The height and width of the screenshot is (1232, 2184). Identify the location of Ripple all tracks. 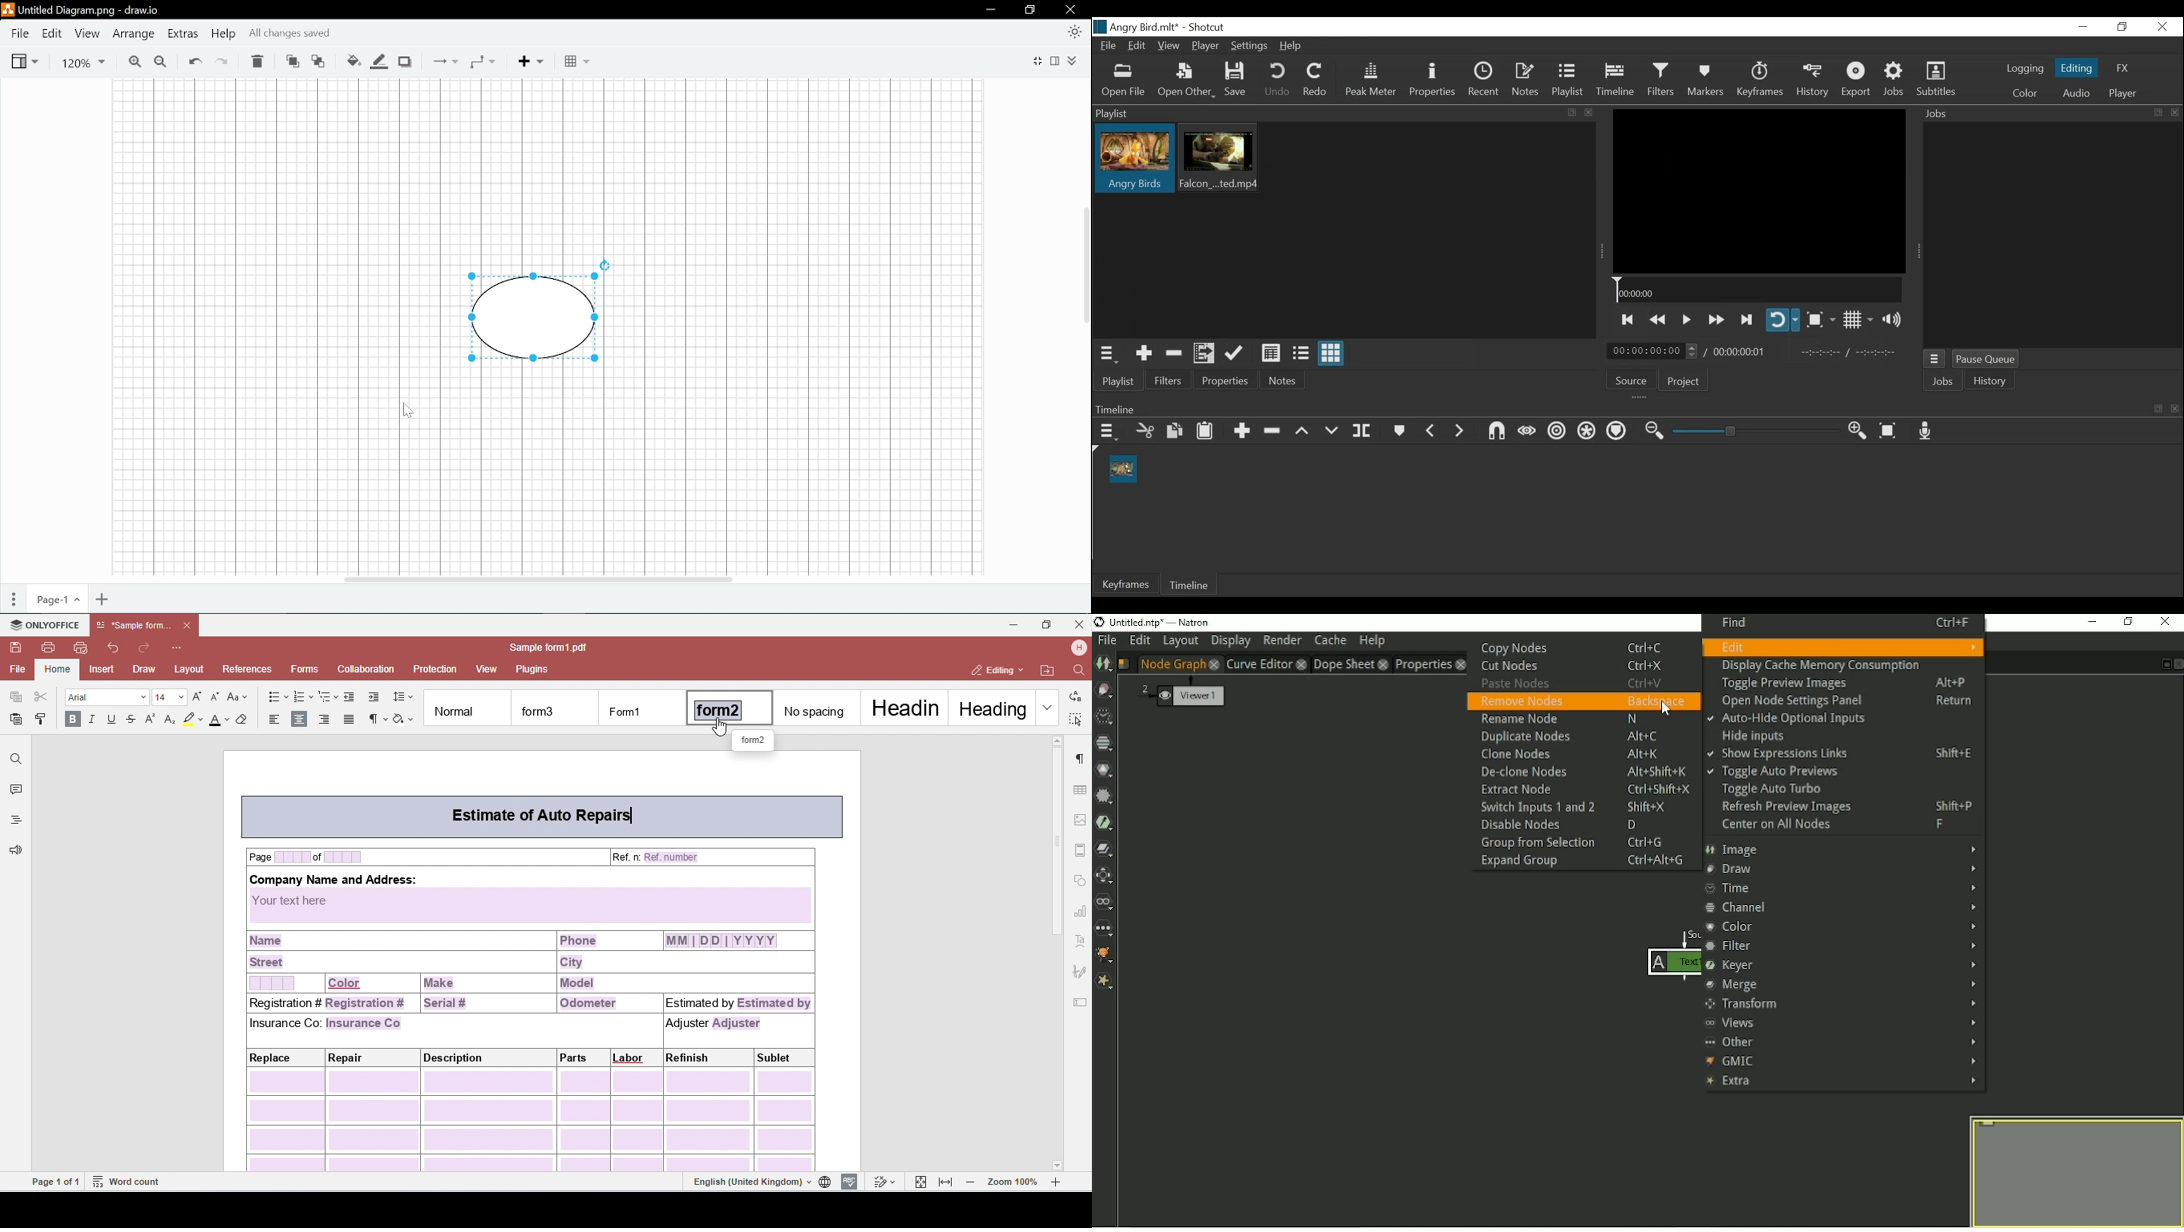
(1586, 432).